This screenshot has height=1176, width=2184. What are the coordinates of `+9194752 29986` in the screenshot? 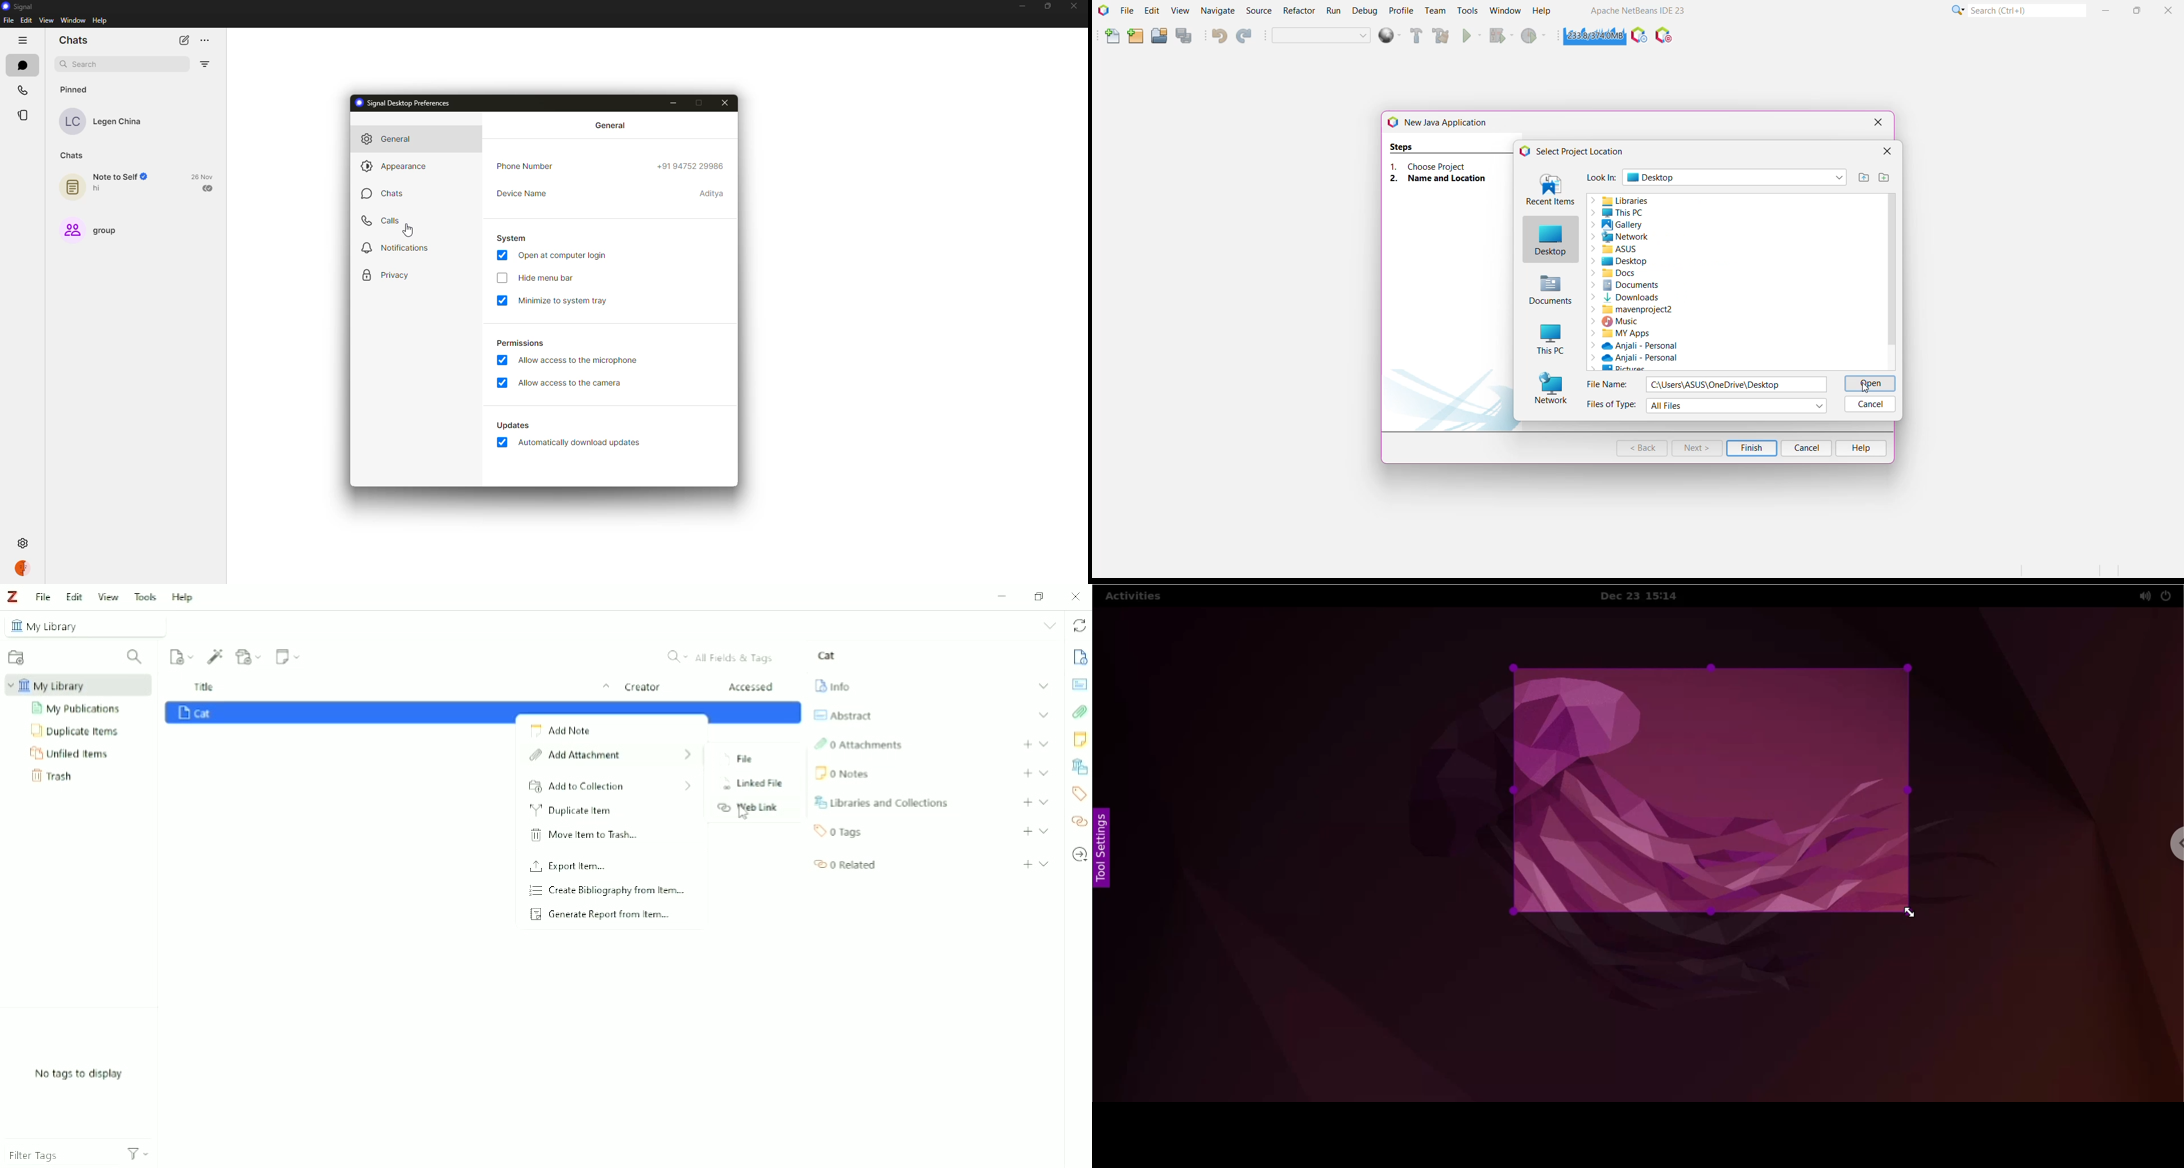 It's located at (690, 166).